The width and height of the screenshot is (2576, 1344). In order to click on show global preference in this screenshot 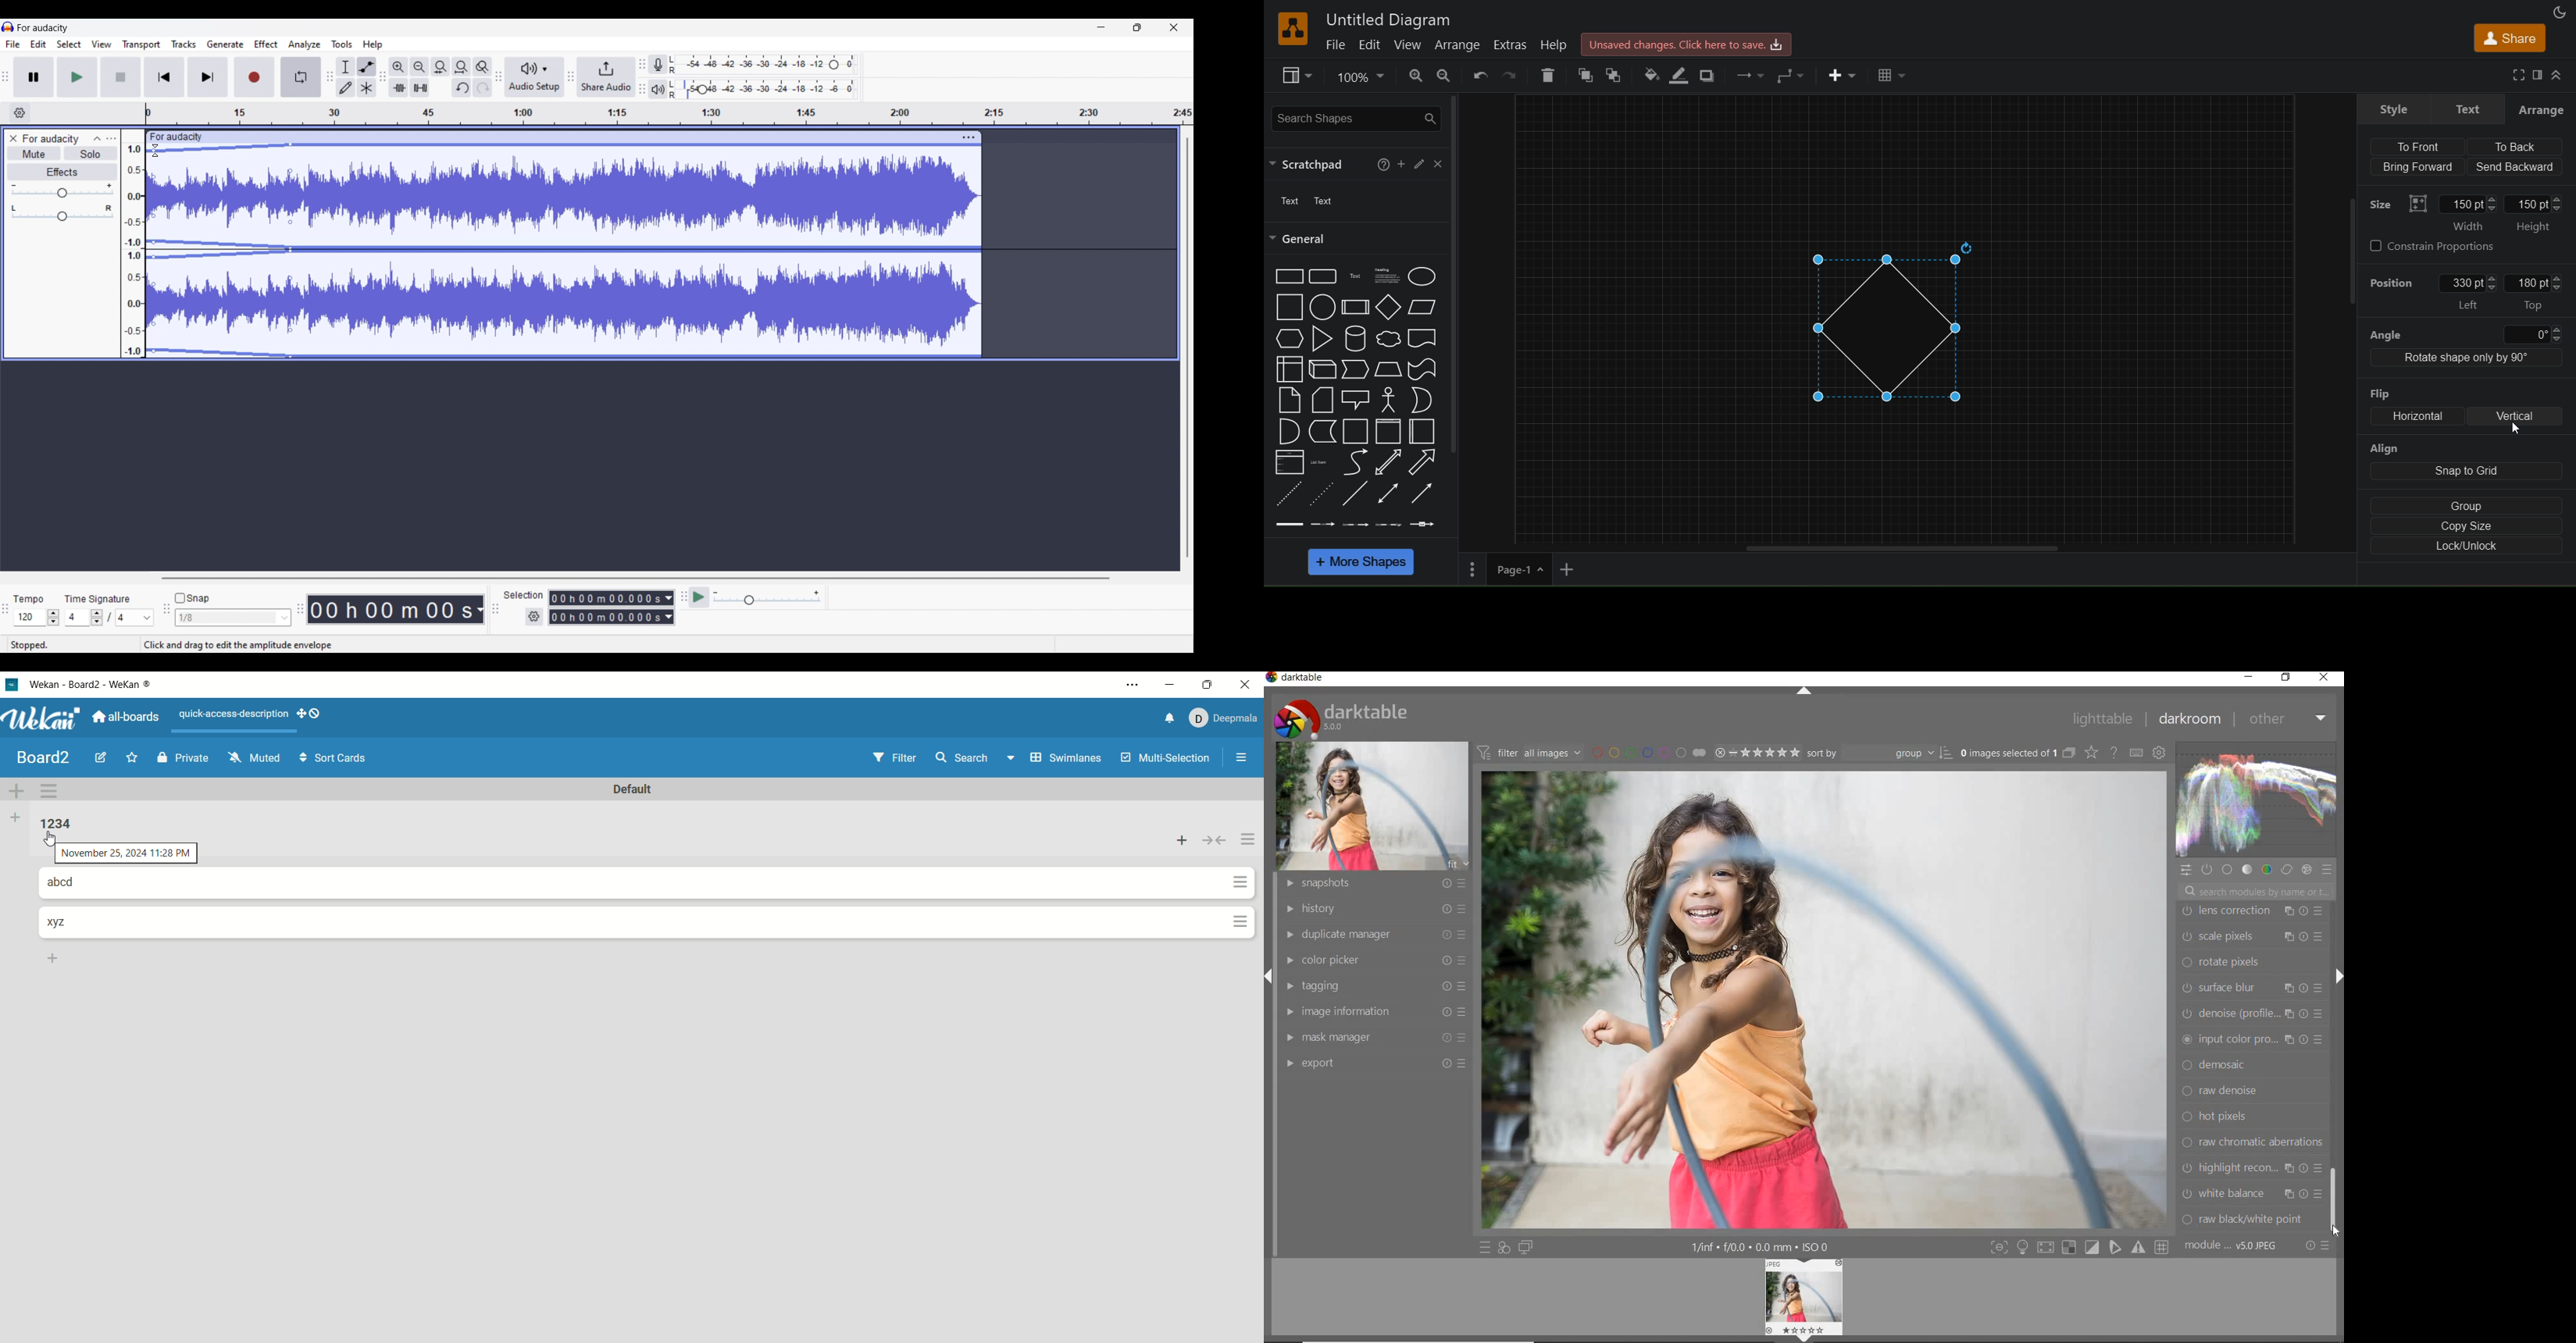, I will do `click(2160, 754)`.